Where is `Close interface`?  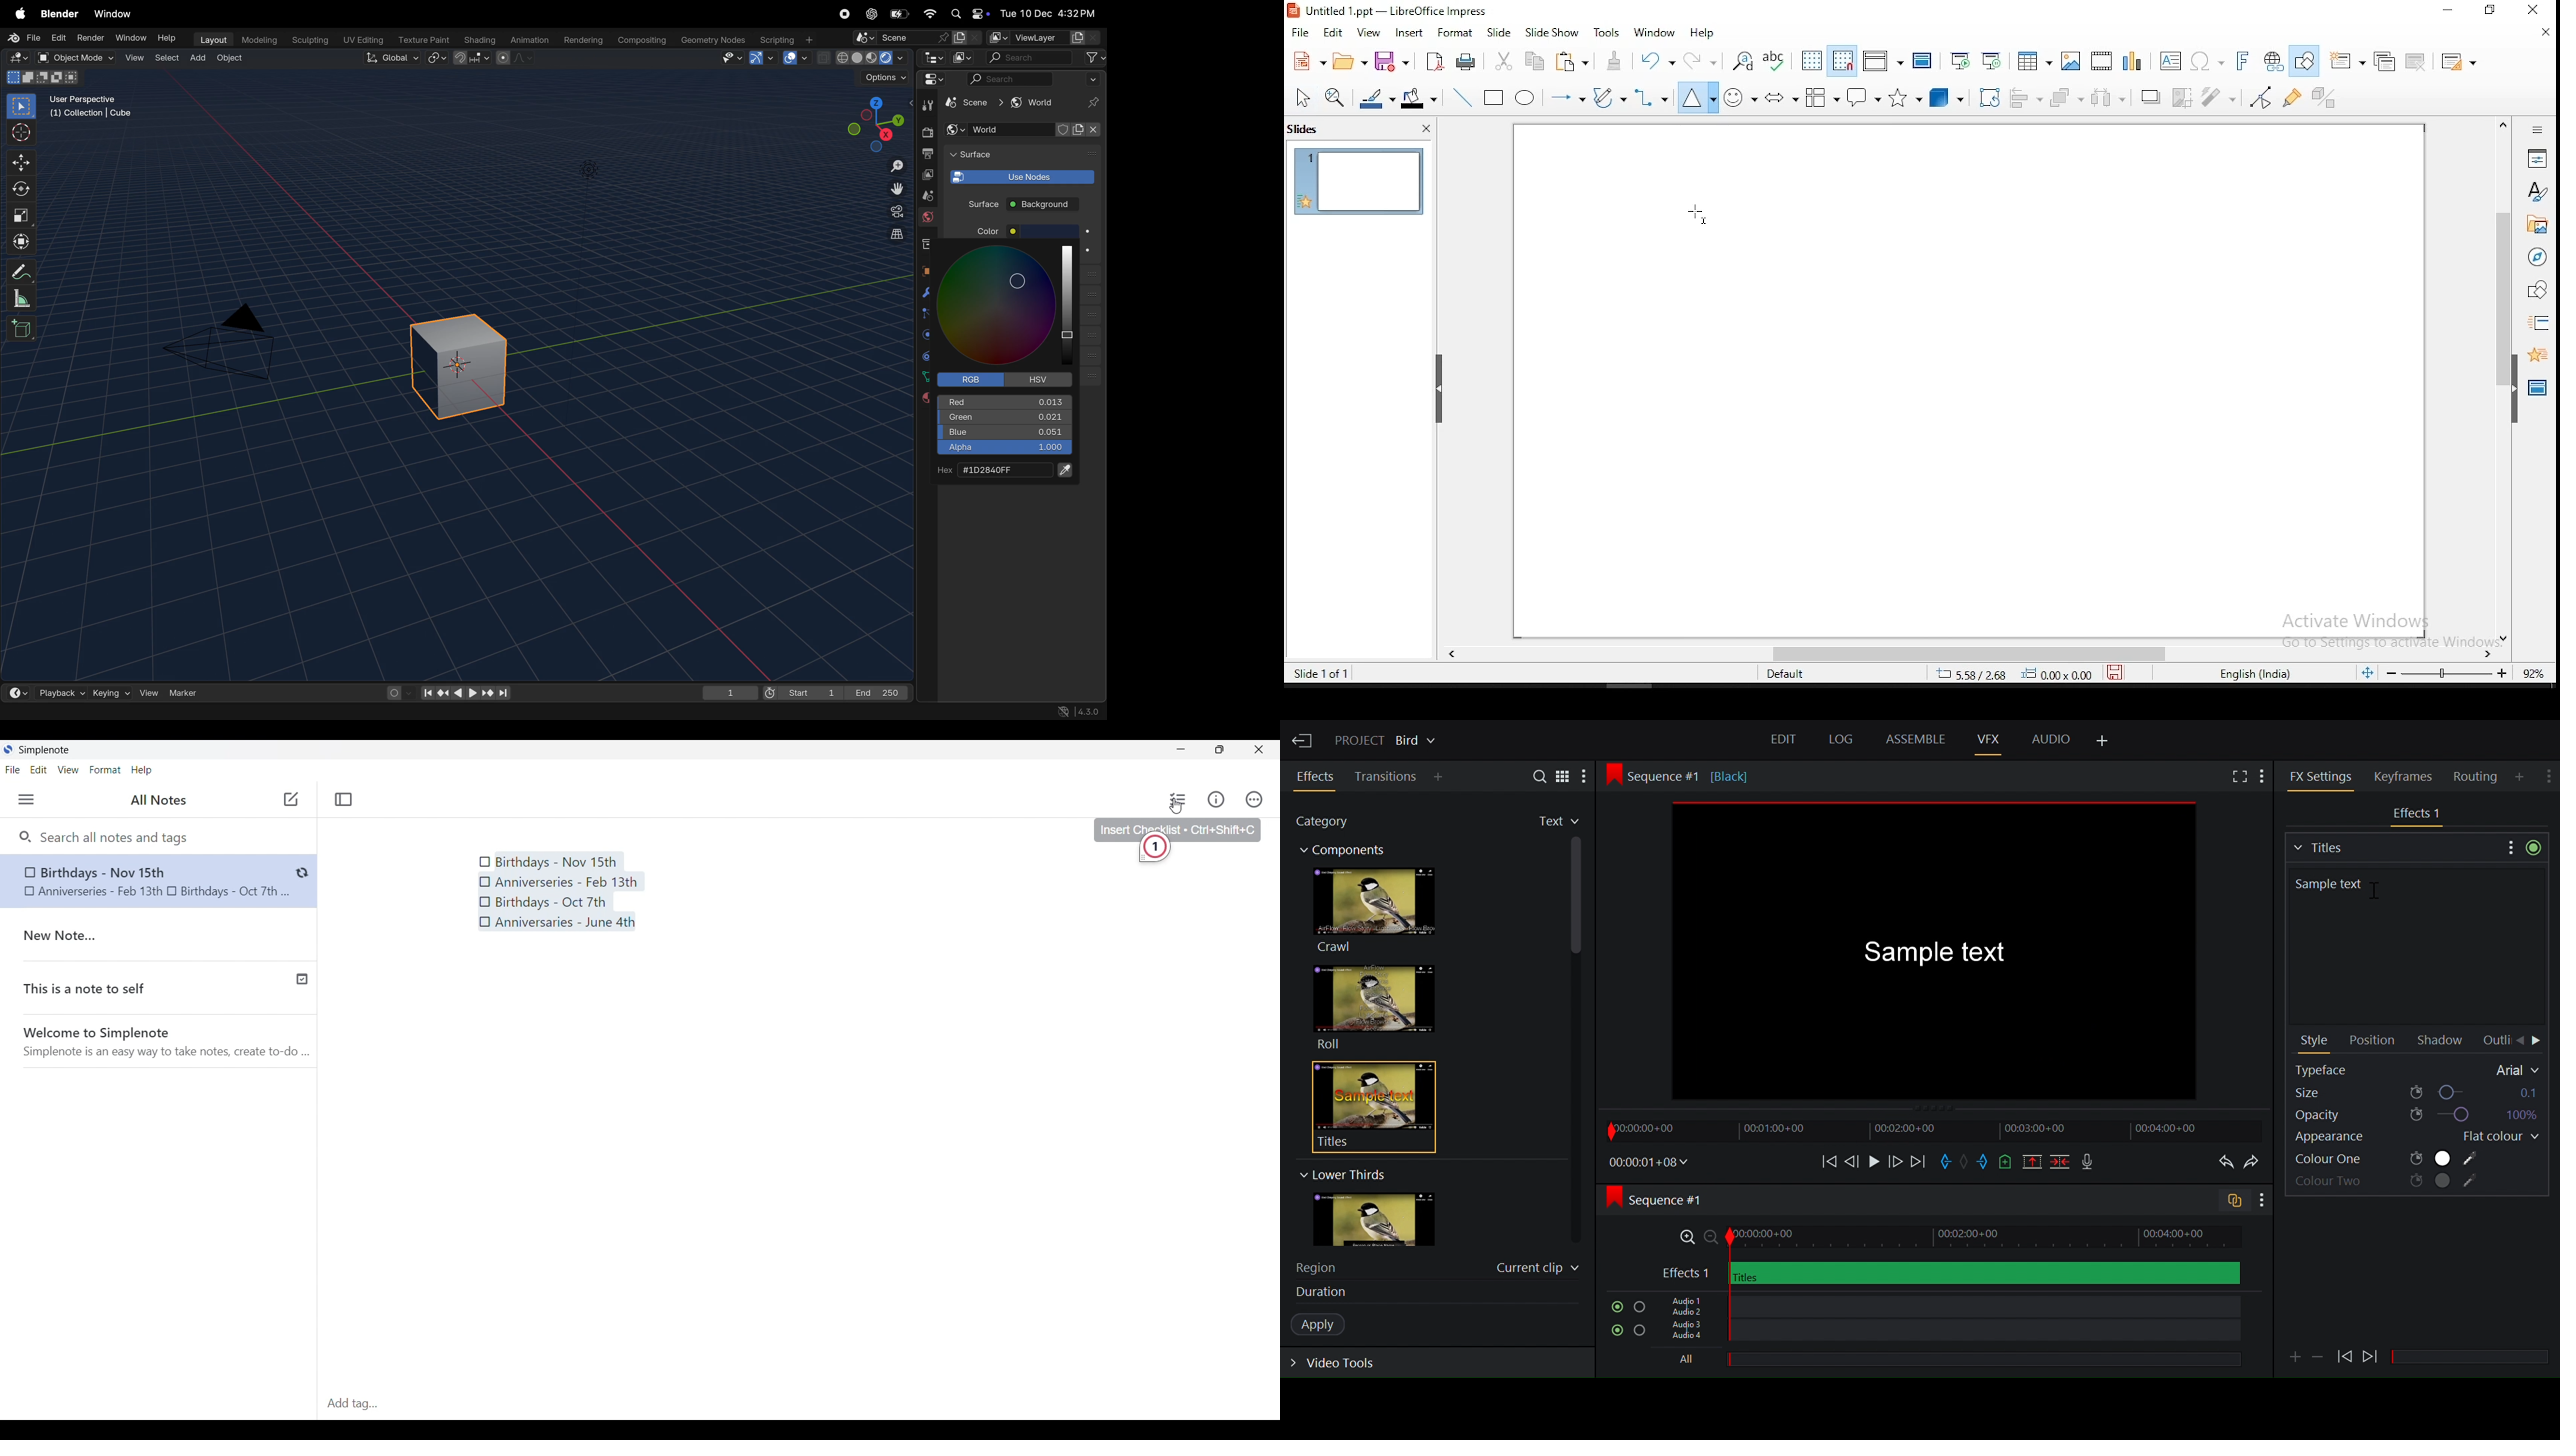
Close interface is located at coordinates (1259, 749).